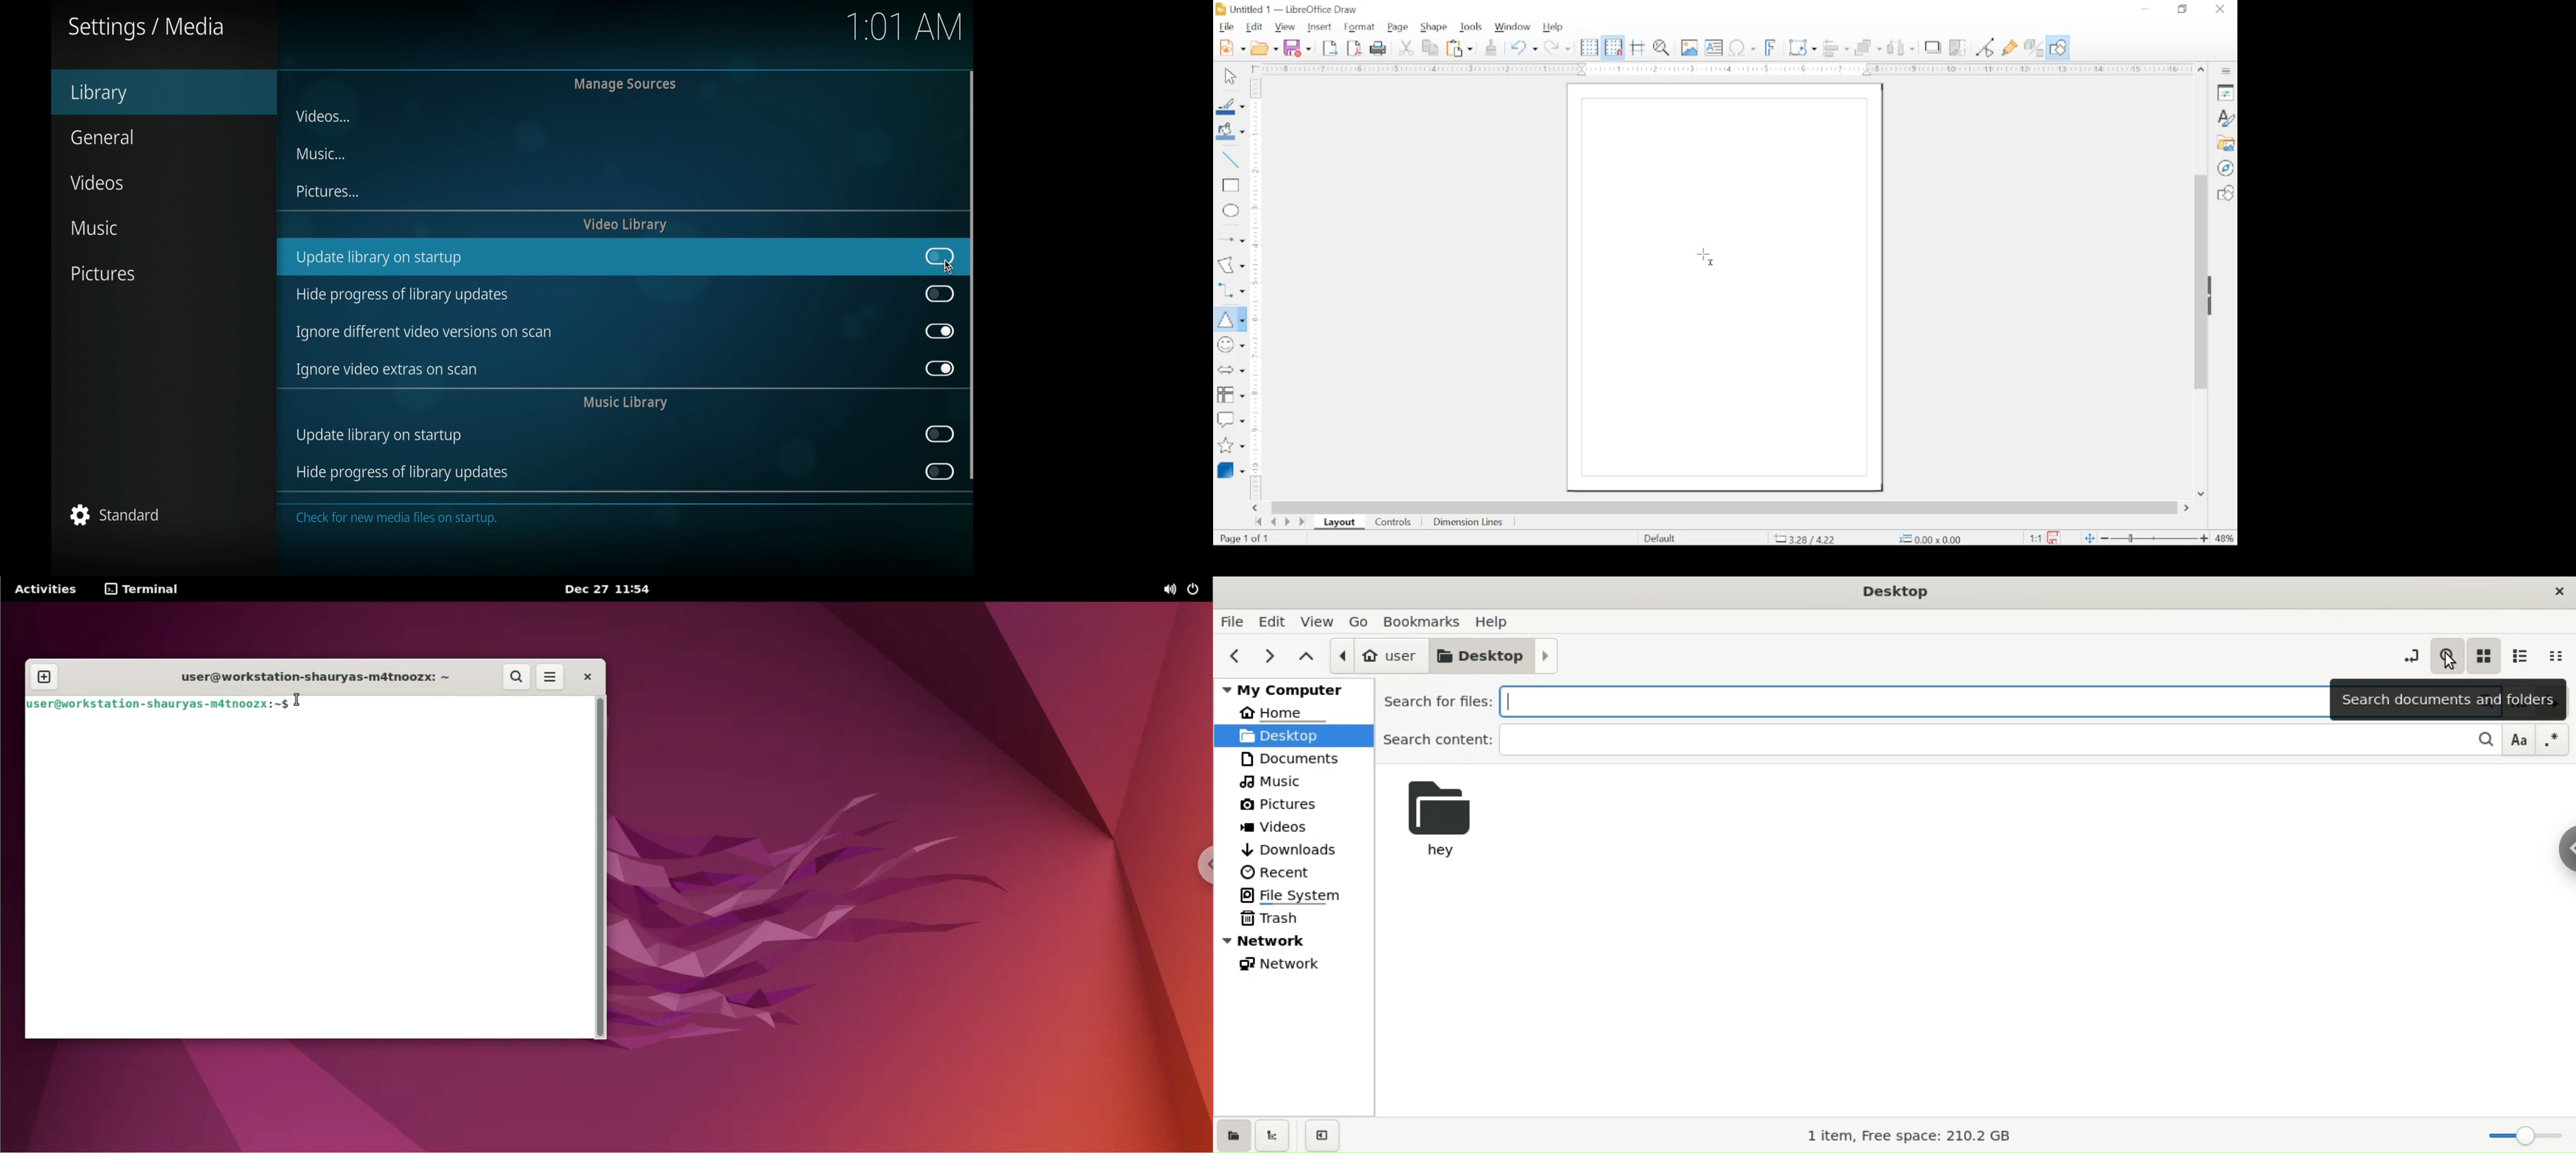 The height and width of the screenshot is (1176, 2576). What do you see at coordinates (1742, 47) in the screenshot?
I see `insert special characters` at bounding box center [1742, 47].